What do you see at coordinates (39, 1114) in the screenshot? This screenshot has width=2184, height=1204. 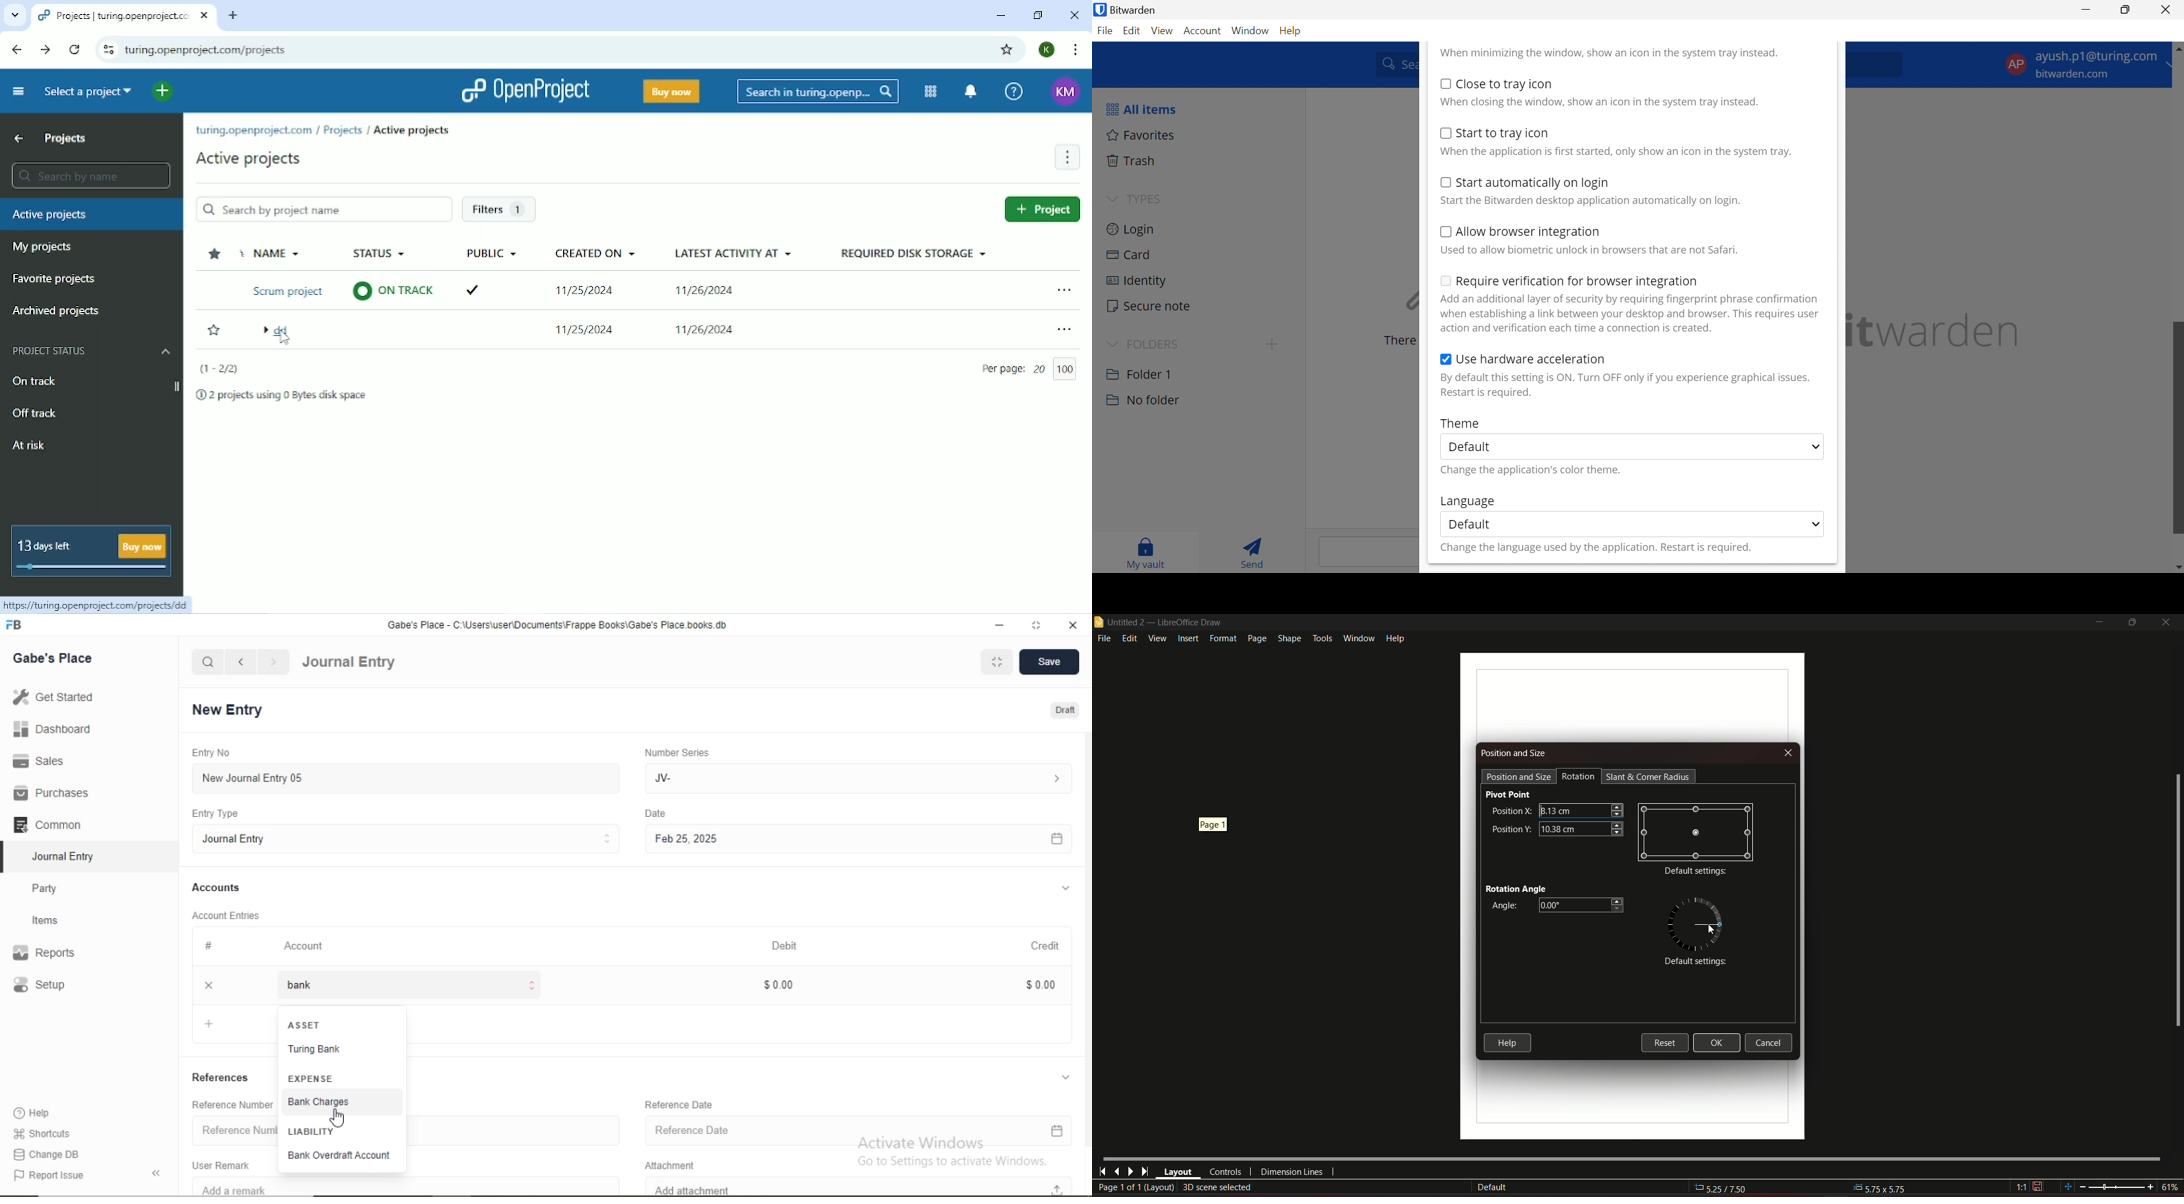 I see `Help` at bounding box center [39, 1114].